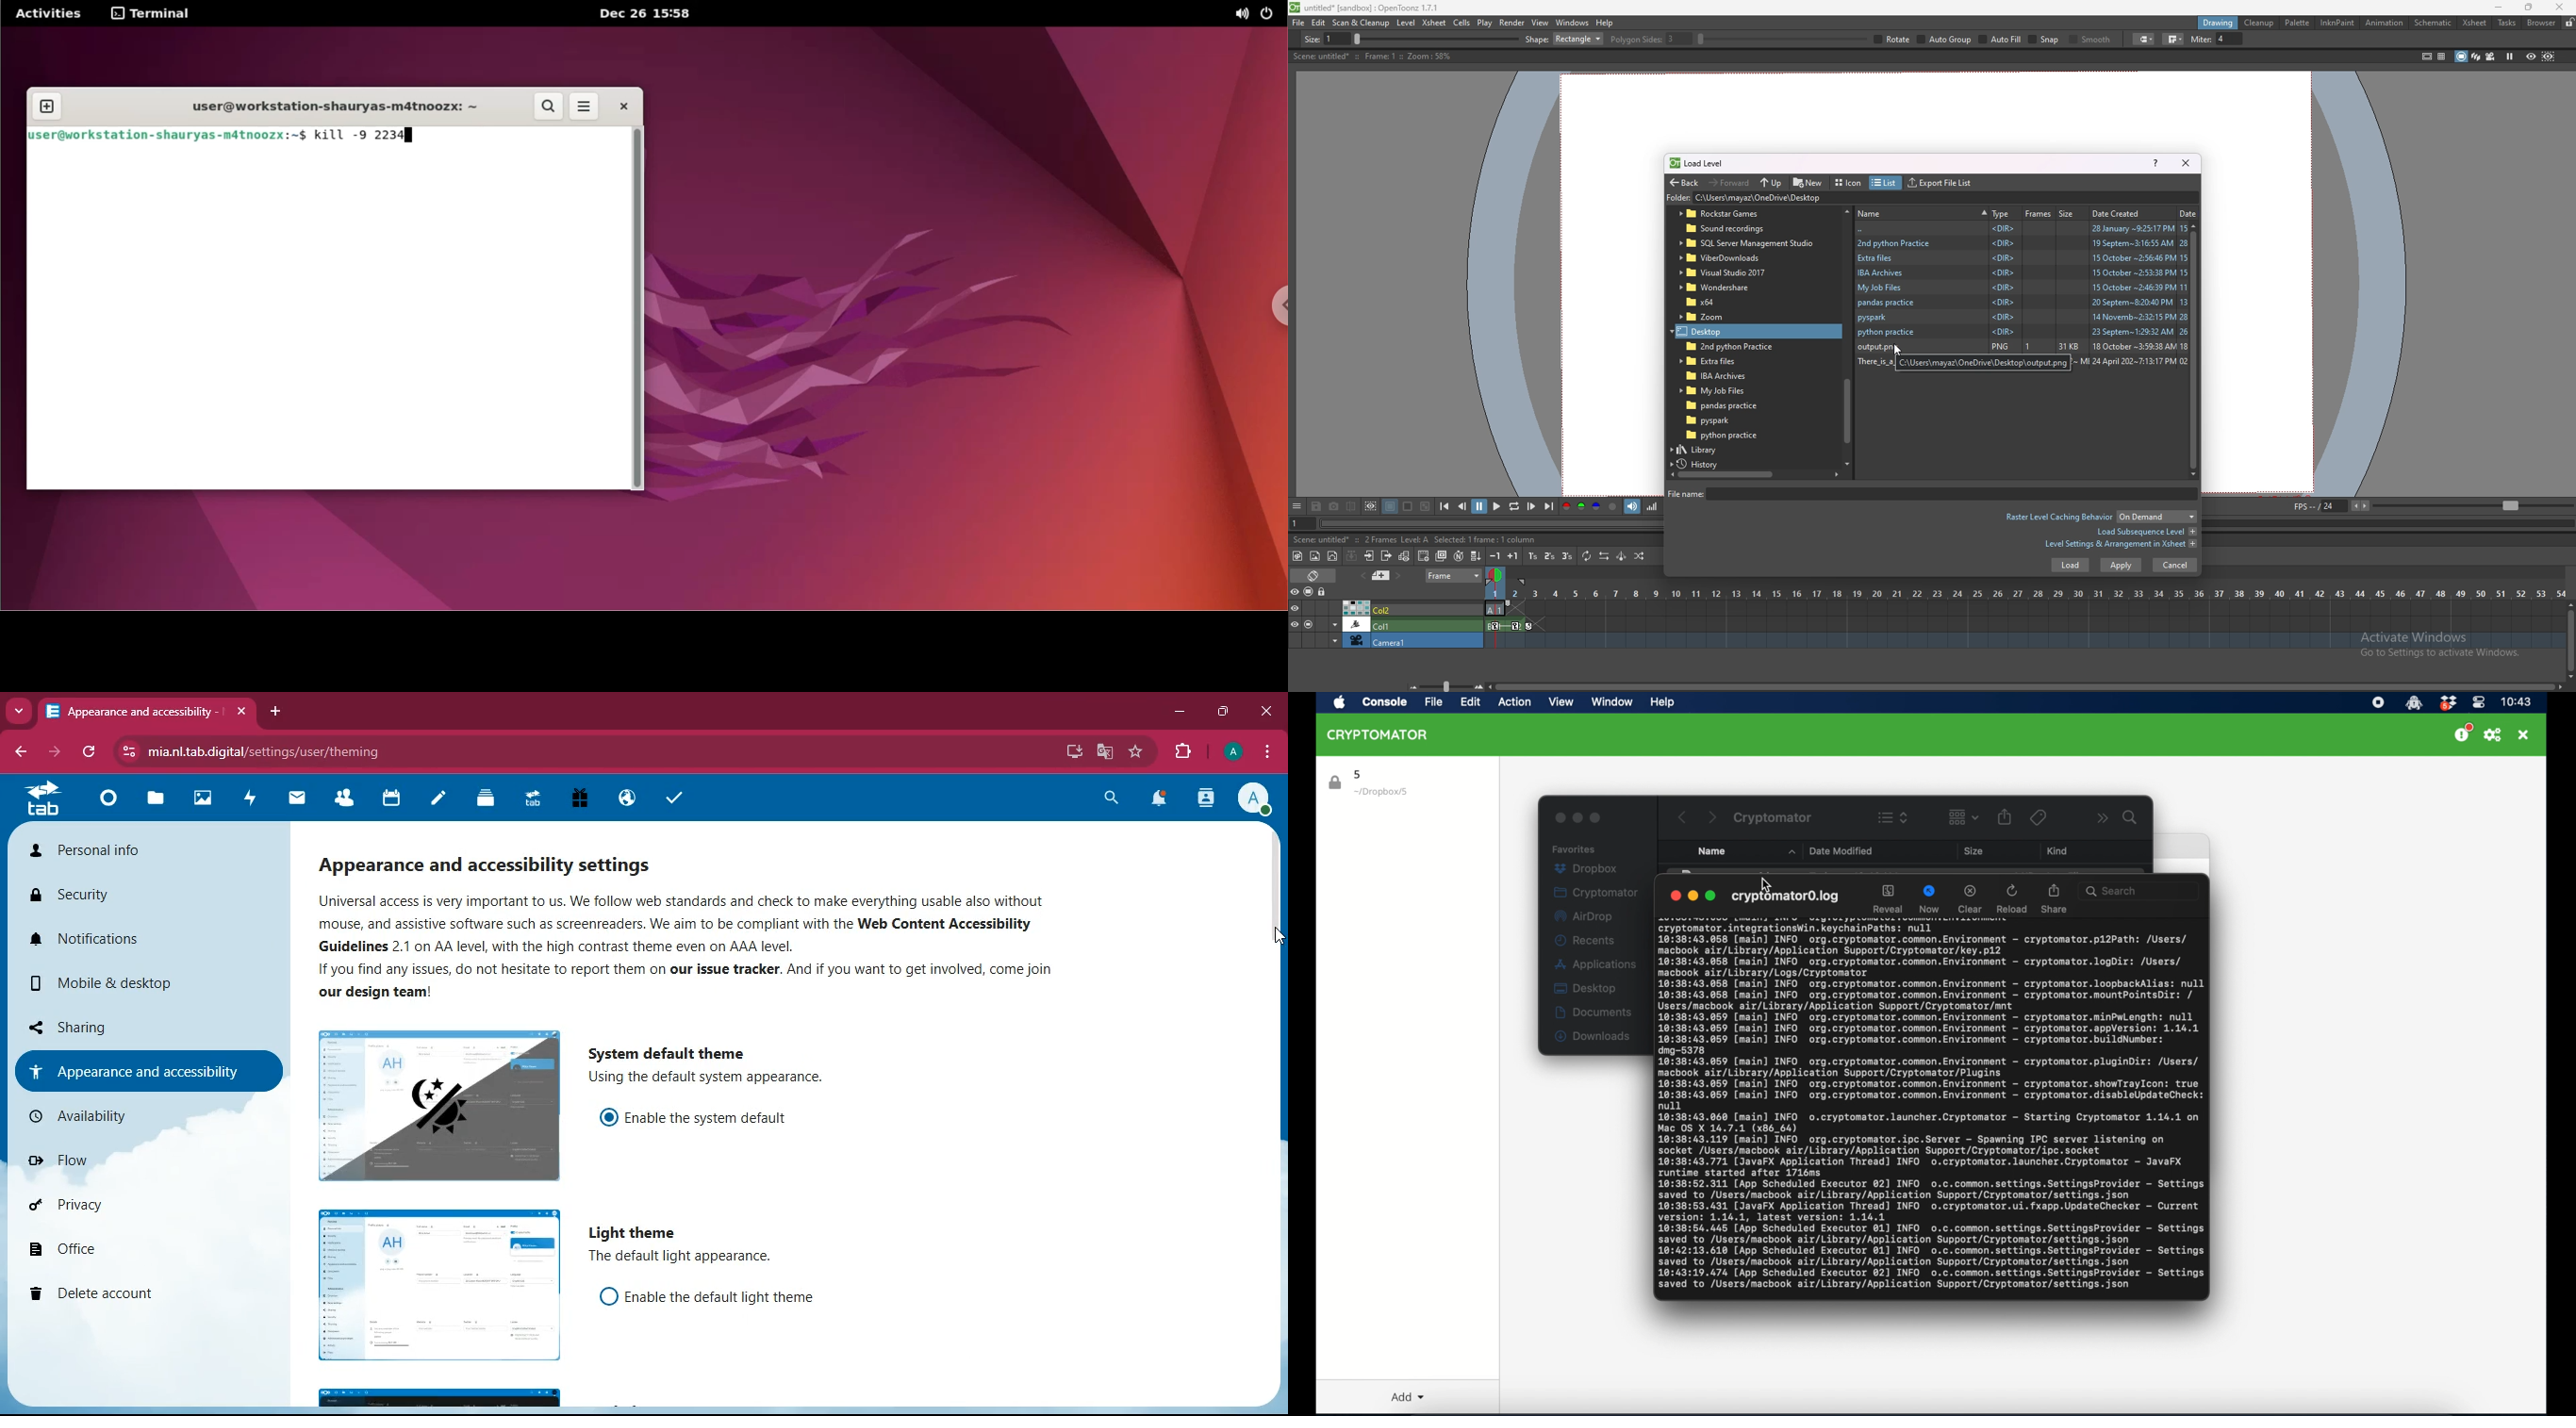  I want to click on more, so click(21, 709).